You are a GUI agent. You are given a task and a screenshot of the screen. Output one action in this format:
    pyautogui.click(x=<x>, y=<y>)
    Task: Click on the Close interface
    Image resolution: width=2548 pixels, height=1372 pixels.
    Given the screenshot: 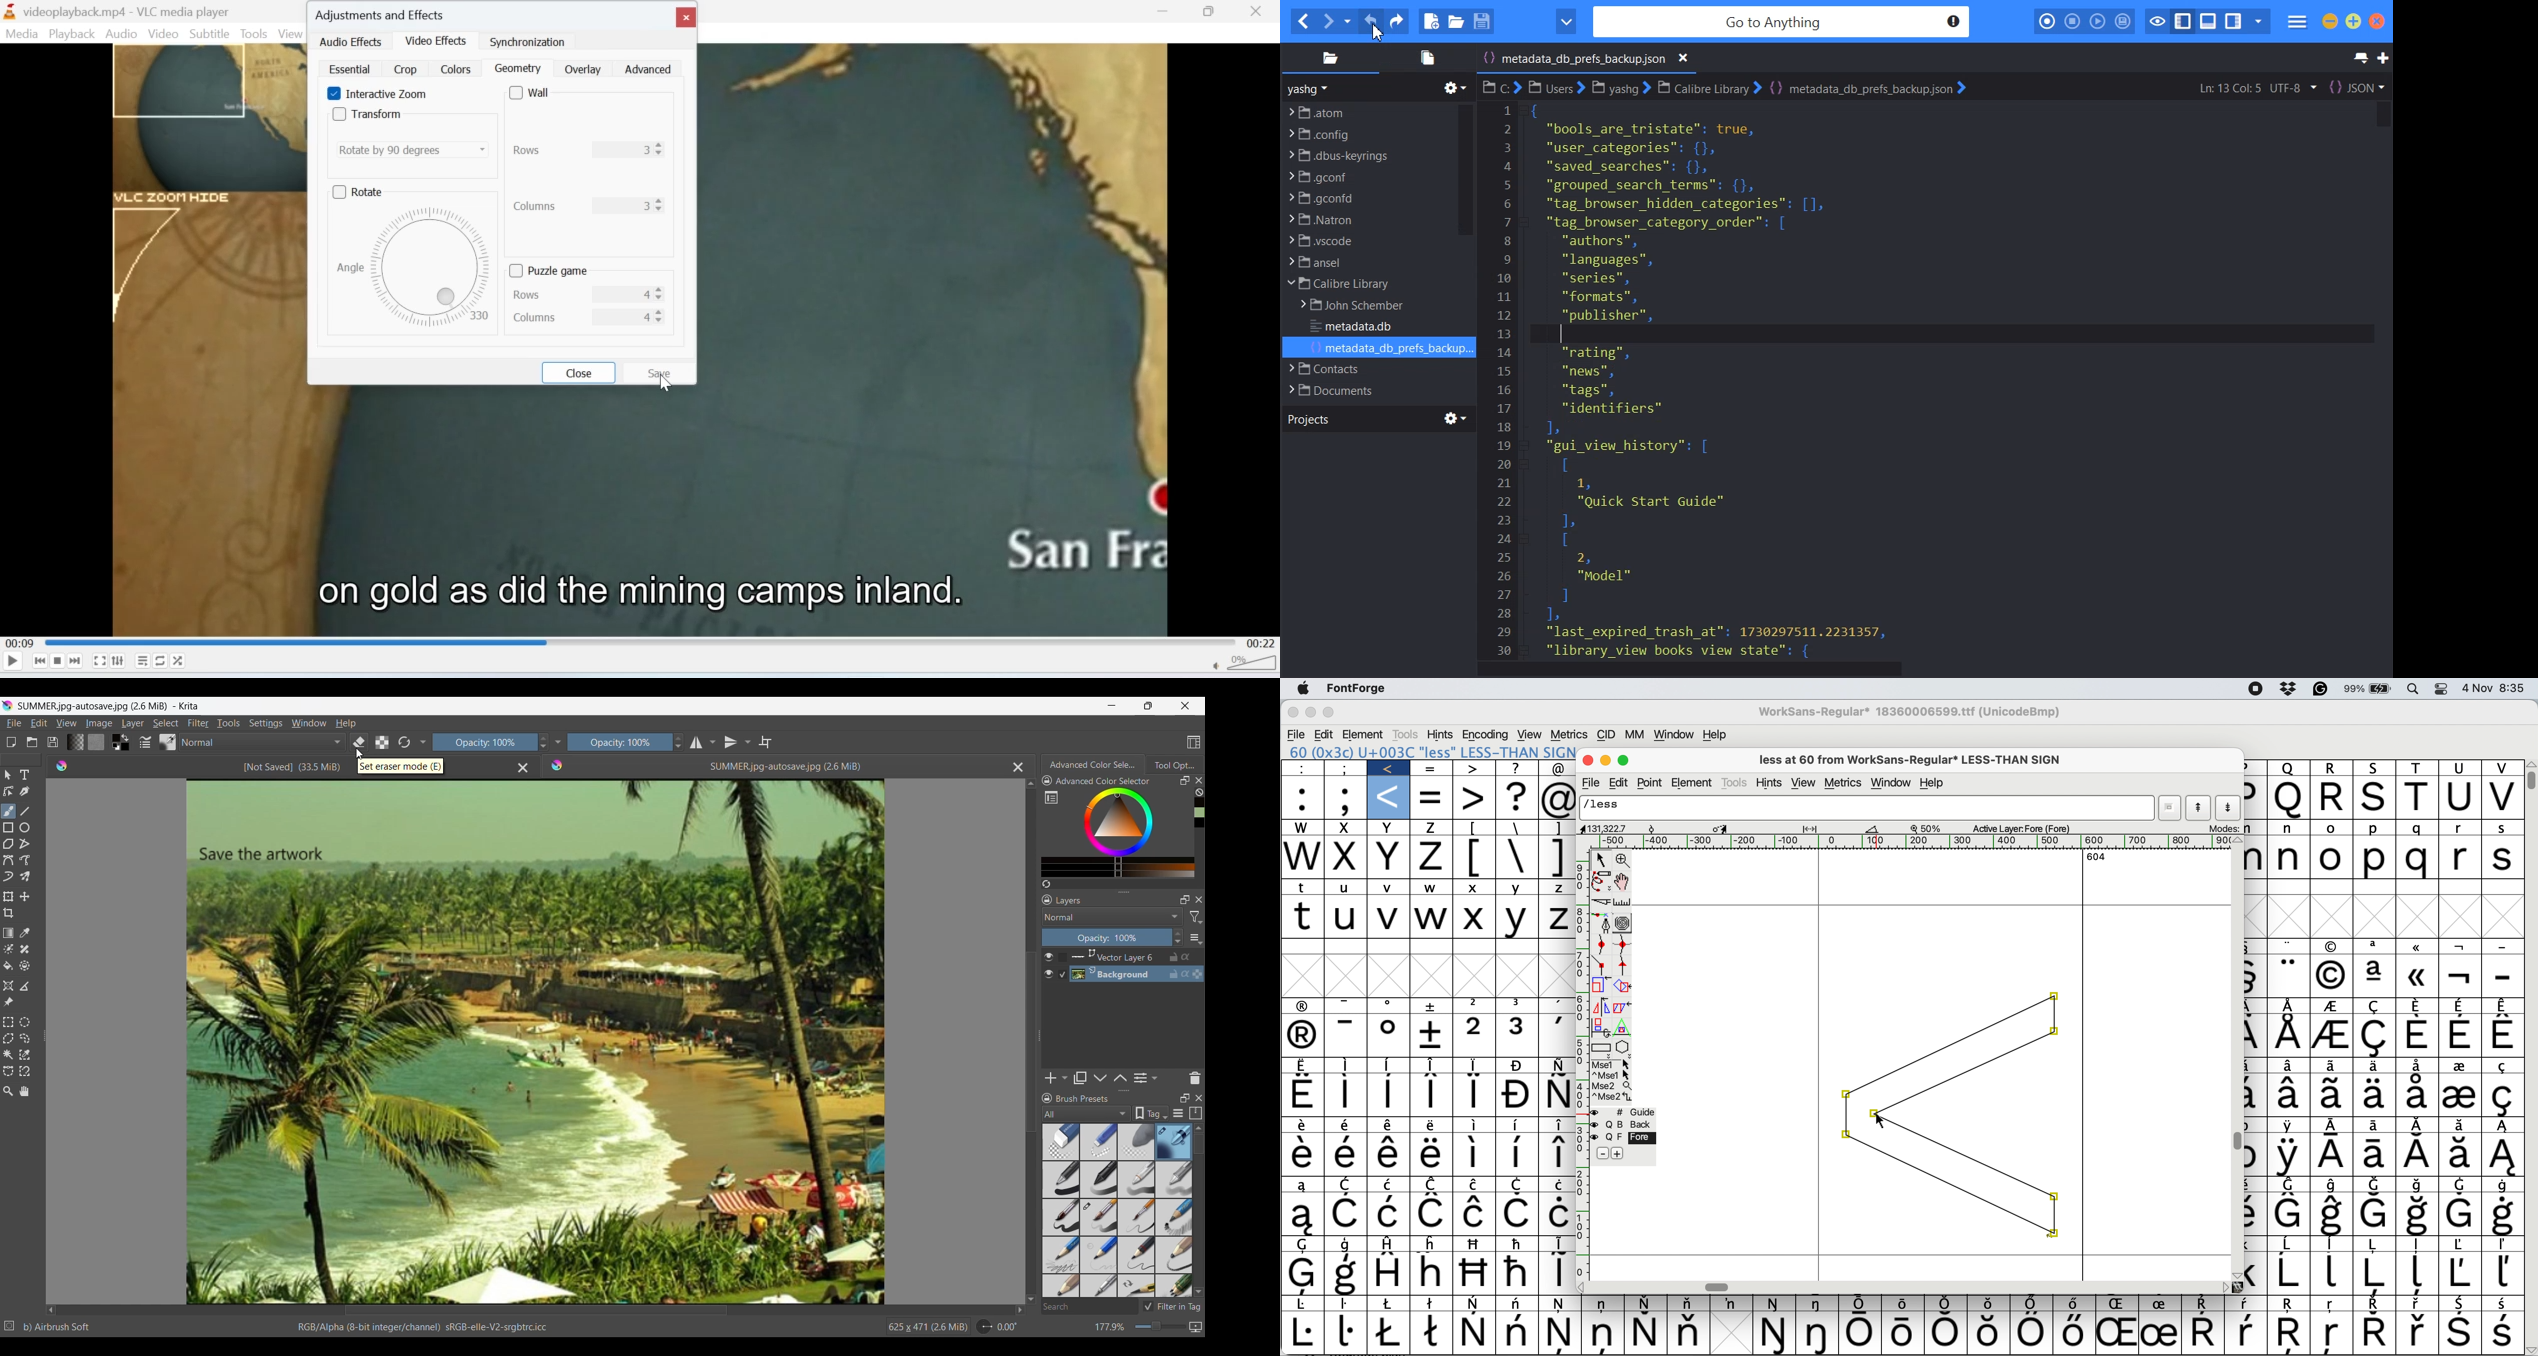 What is the action you would take?
    pyautogui.click(x=1185, y=706)
    